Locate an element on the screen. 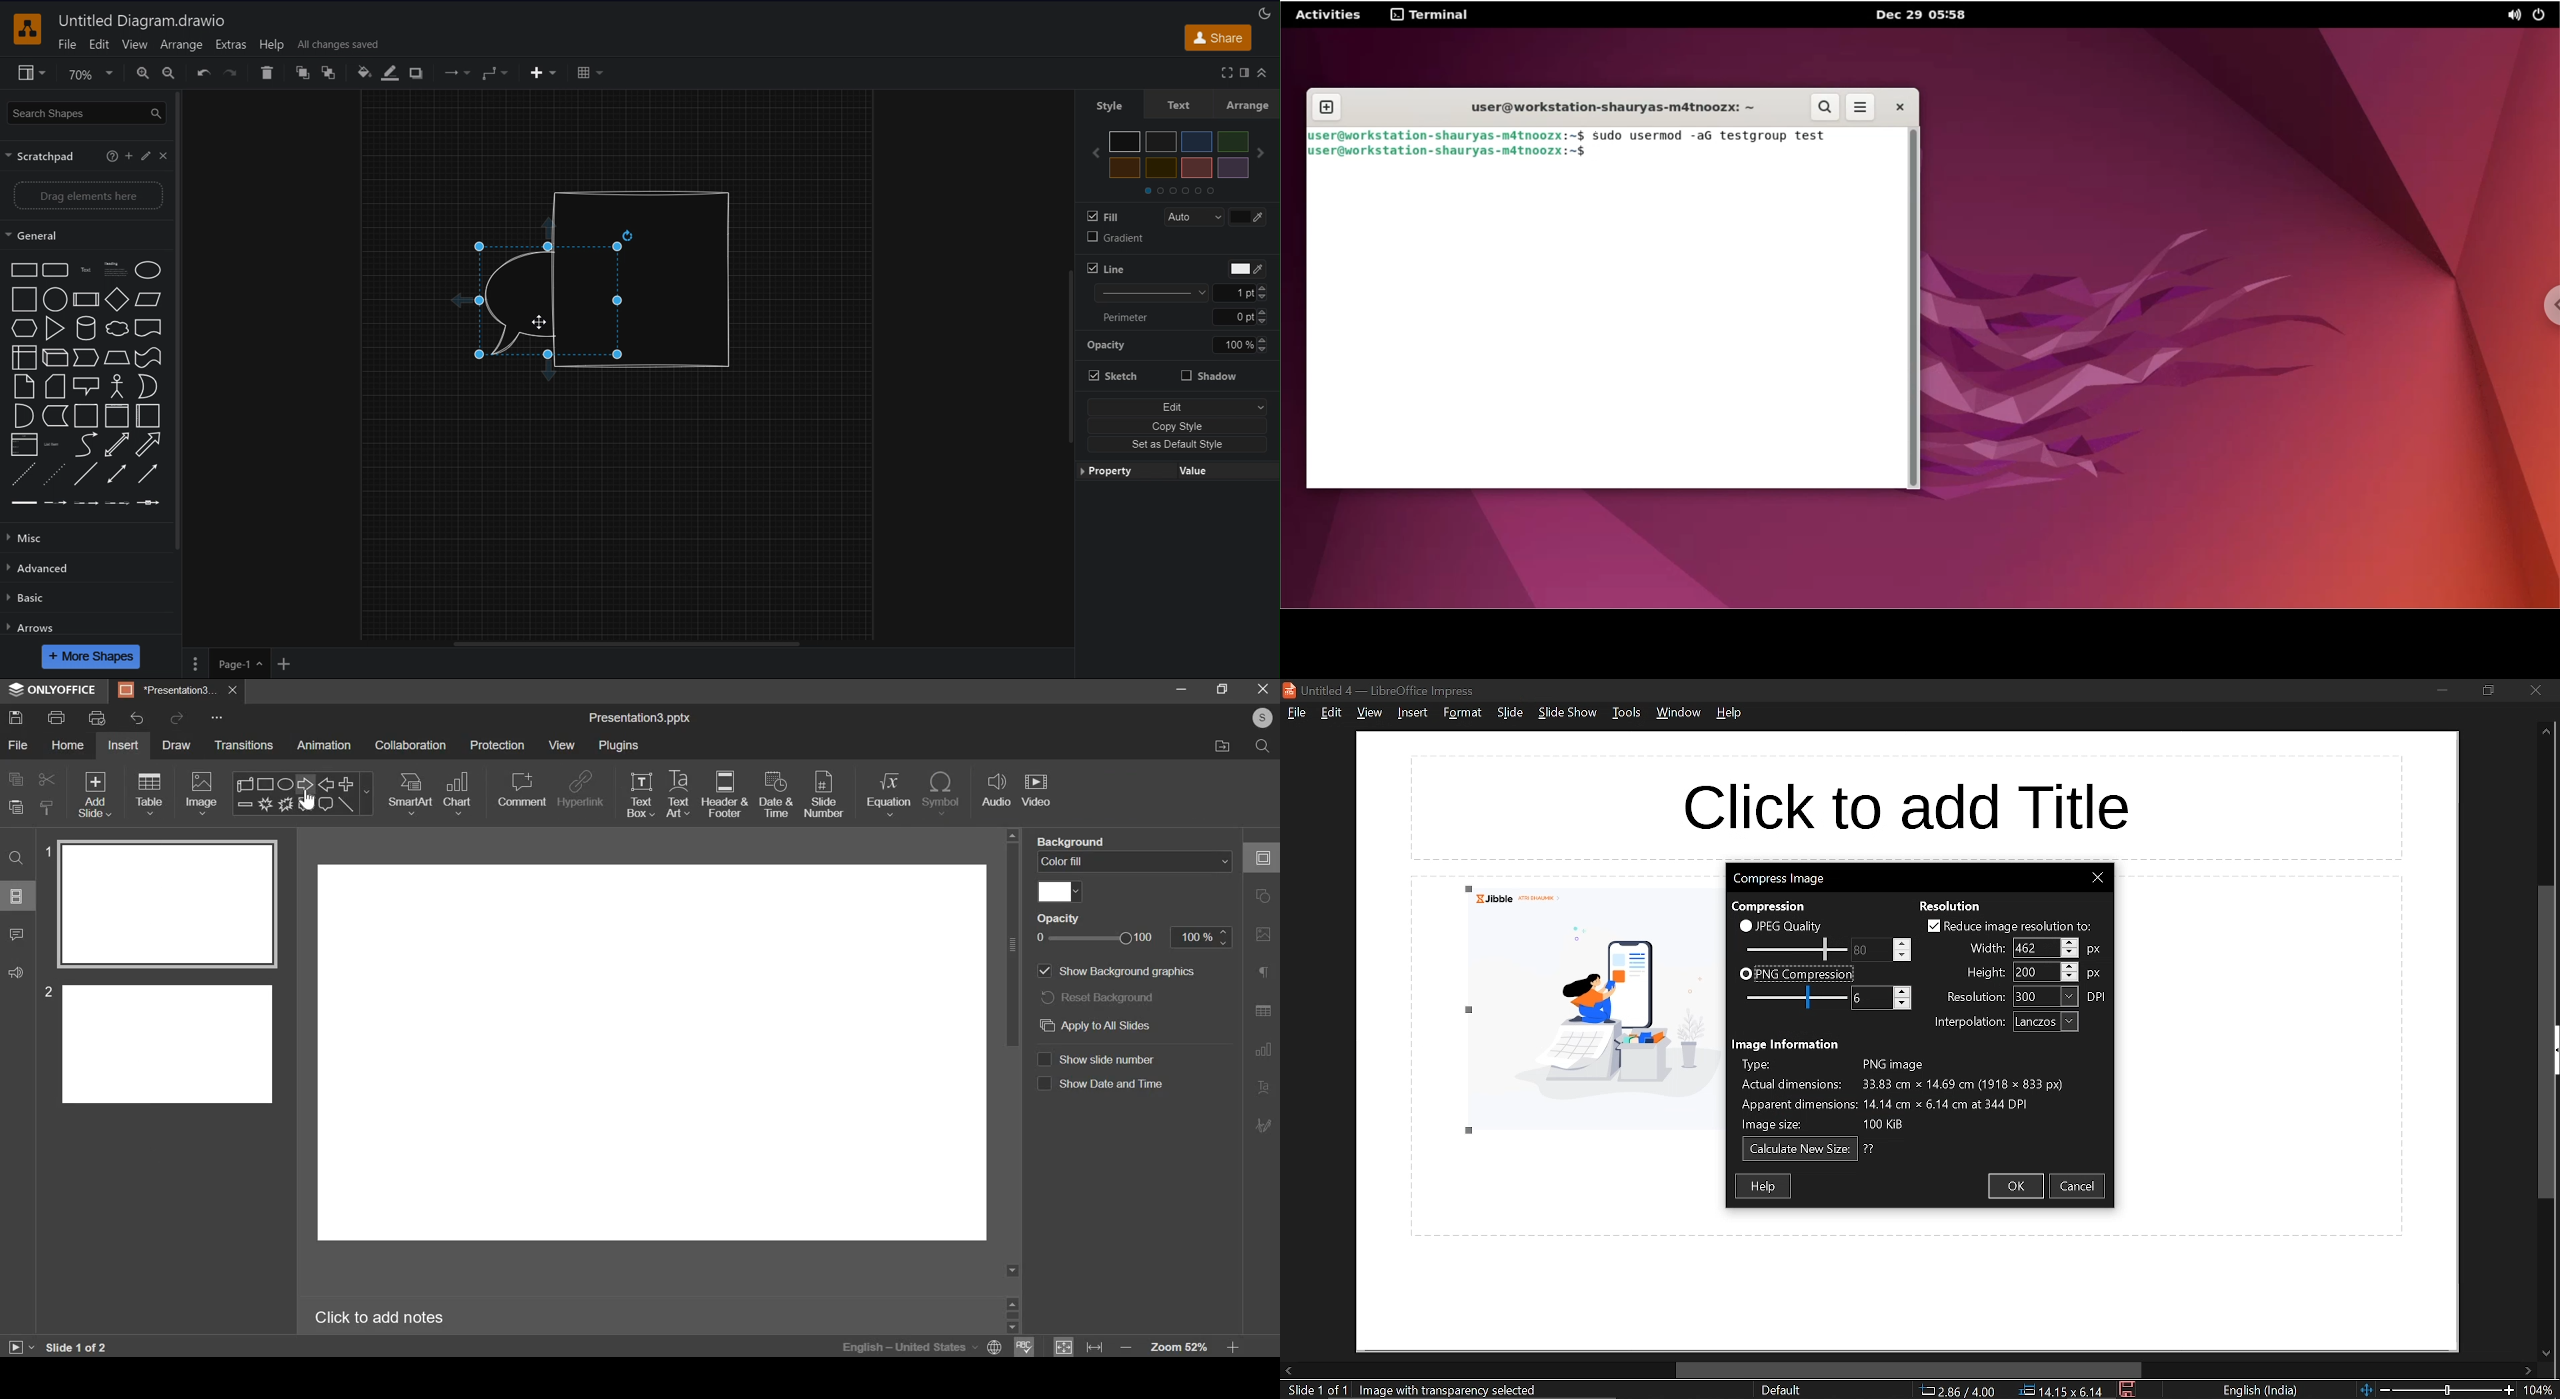 The width and height of the screenshot is (2576, 1400). Color sets is located at coordinates (1179, 190).